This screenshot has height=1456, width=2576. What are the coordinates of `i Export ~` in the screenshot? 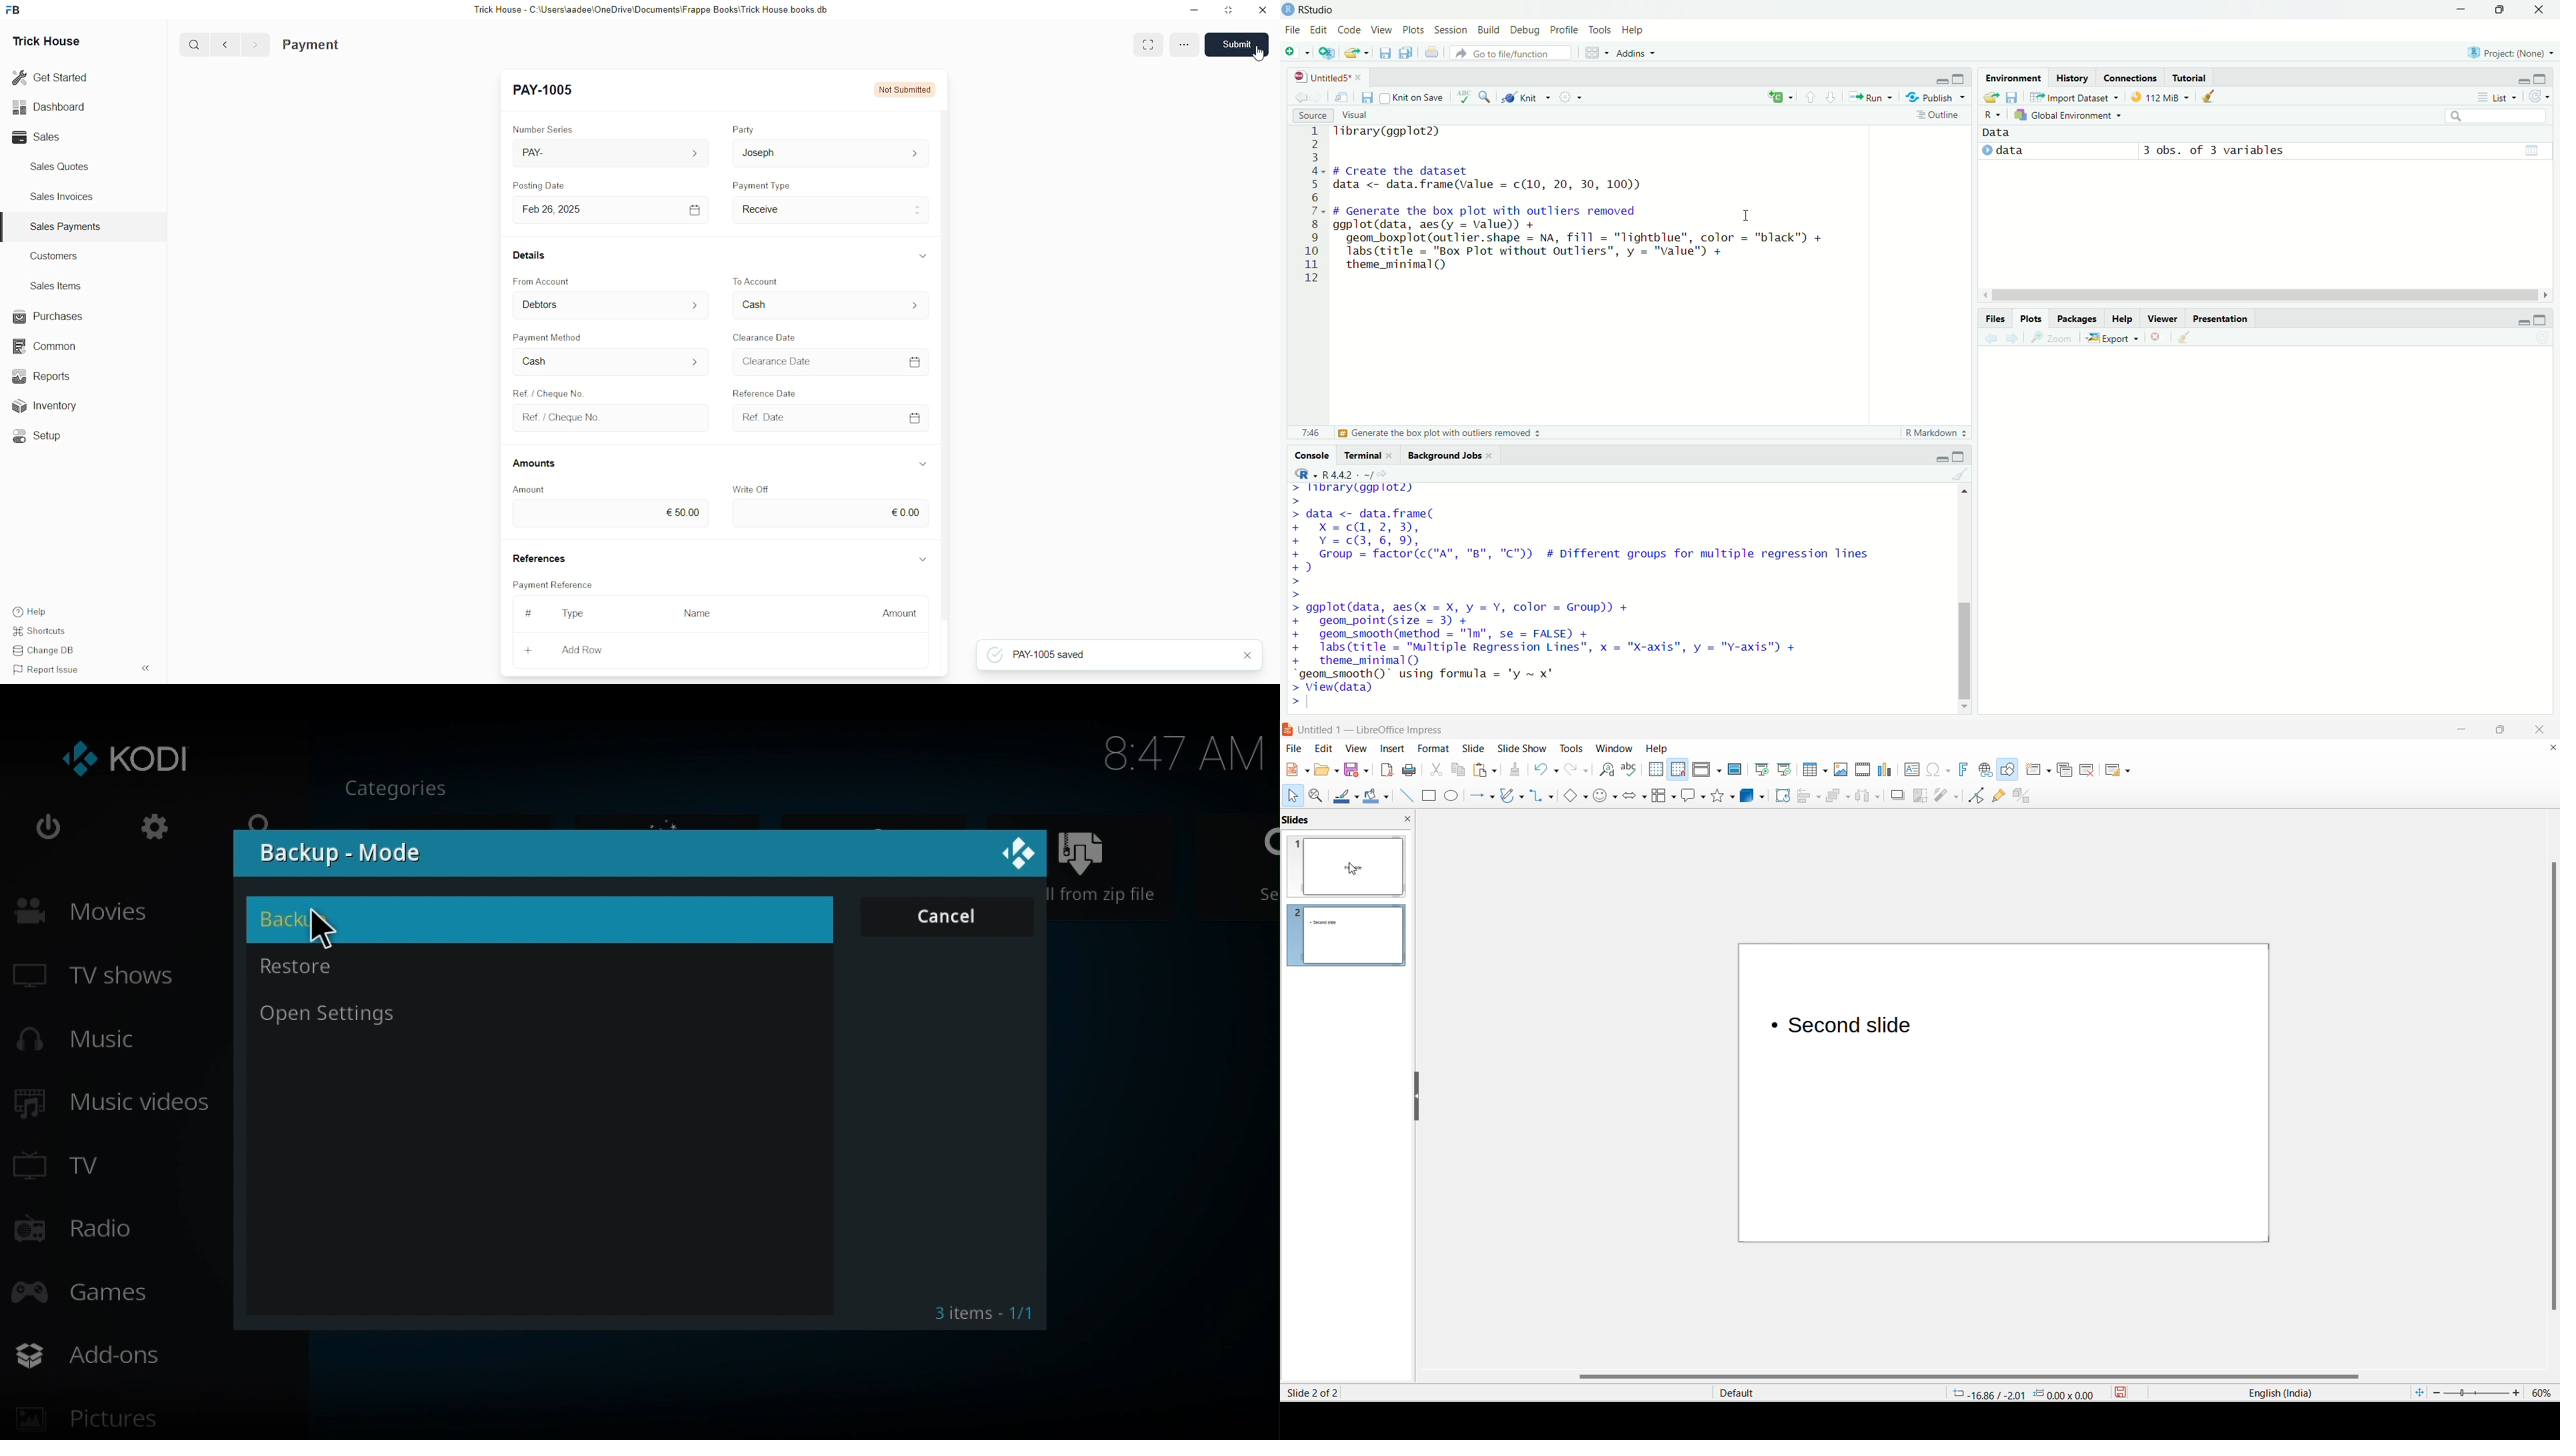 It's located at (2114, 337).